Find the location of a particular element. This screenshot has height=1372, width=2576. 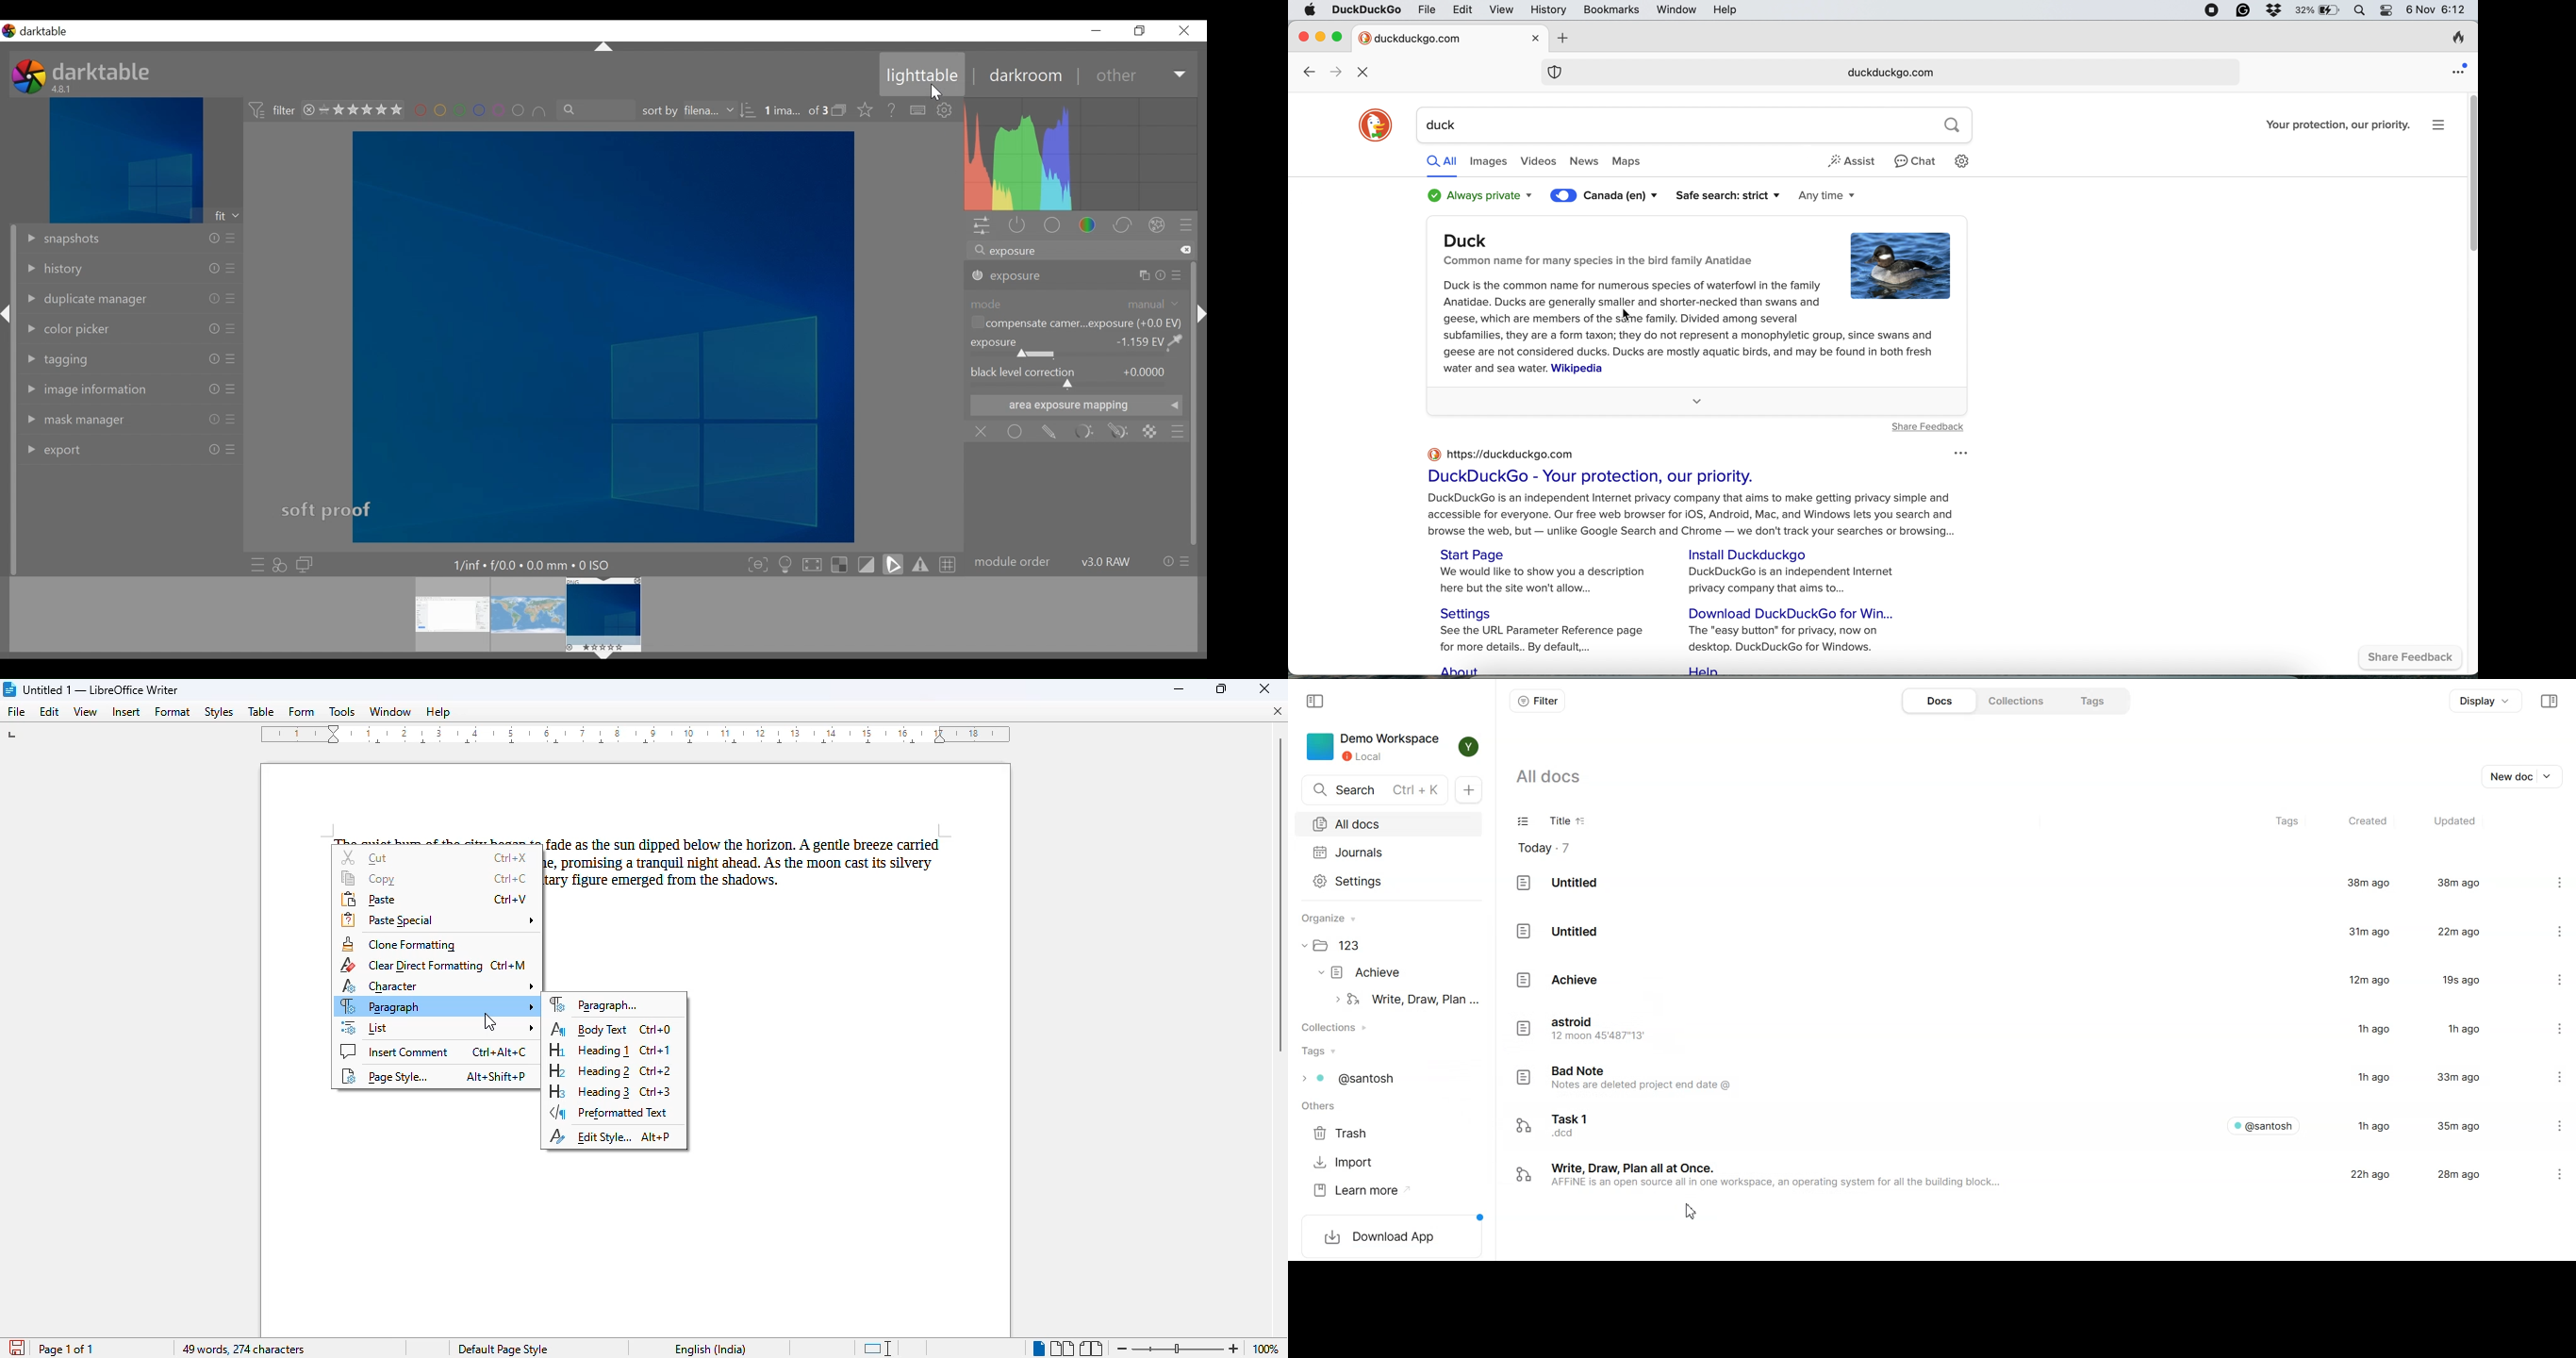

refresh is located at coordinates (1366, 72).